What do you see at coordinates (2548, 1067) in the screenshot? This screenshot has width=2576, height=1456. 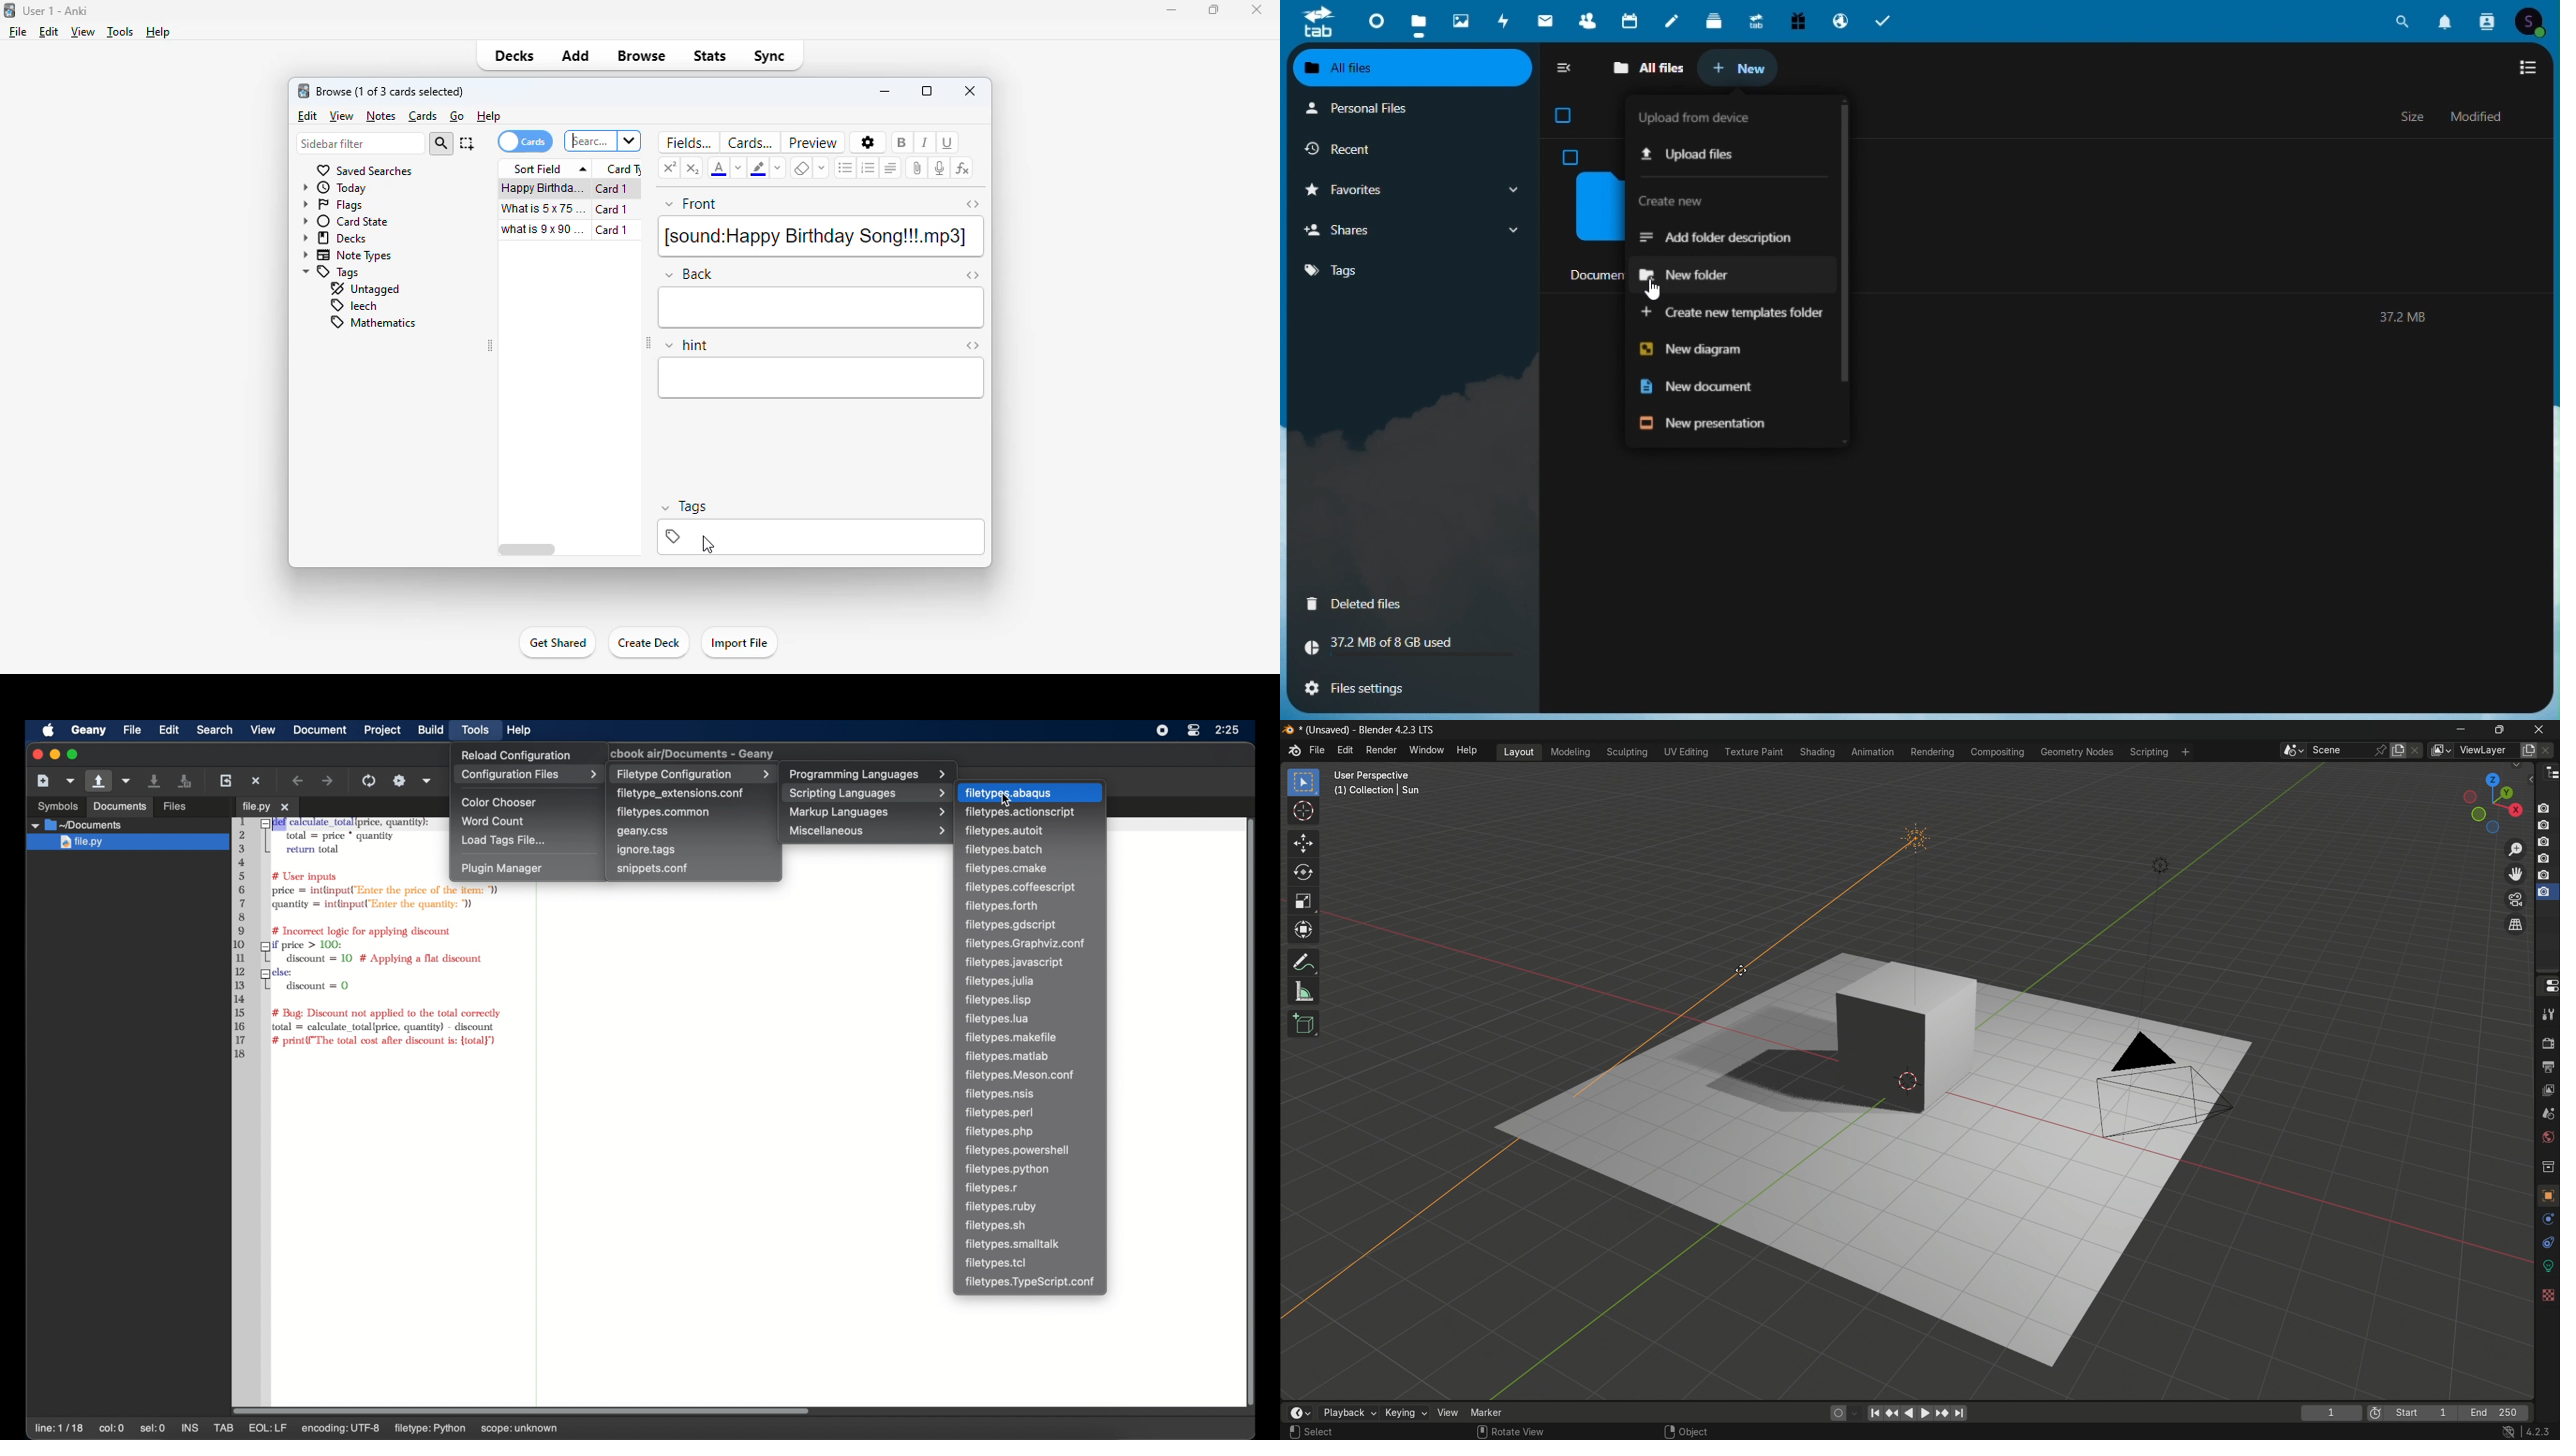 I see `output` at bounding box center [2548, 1067].